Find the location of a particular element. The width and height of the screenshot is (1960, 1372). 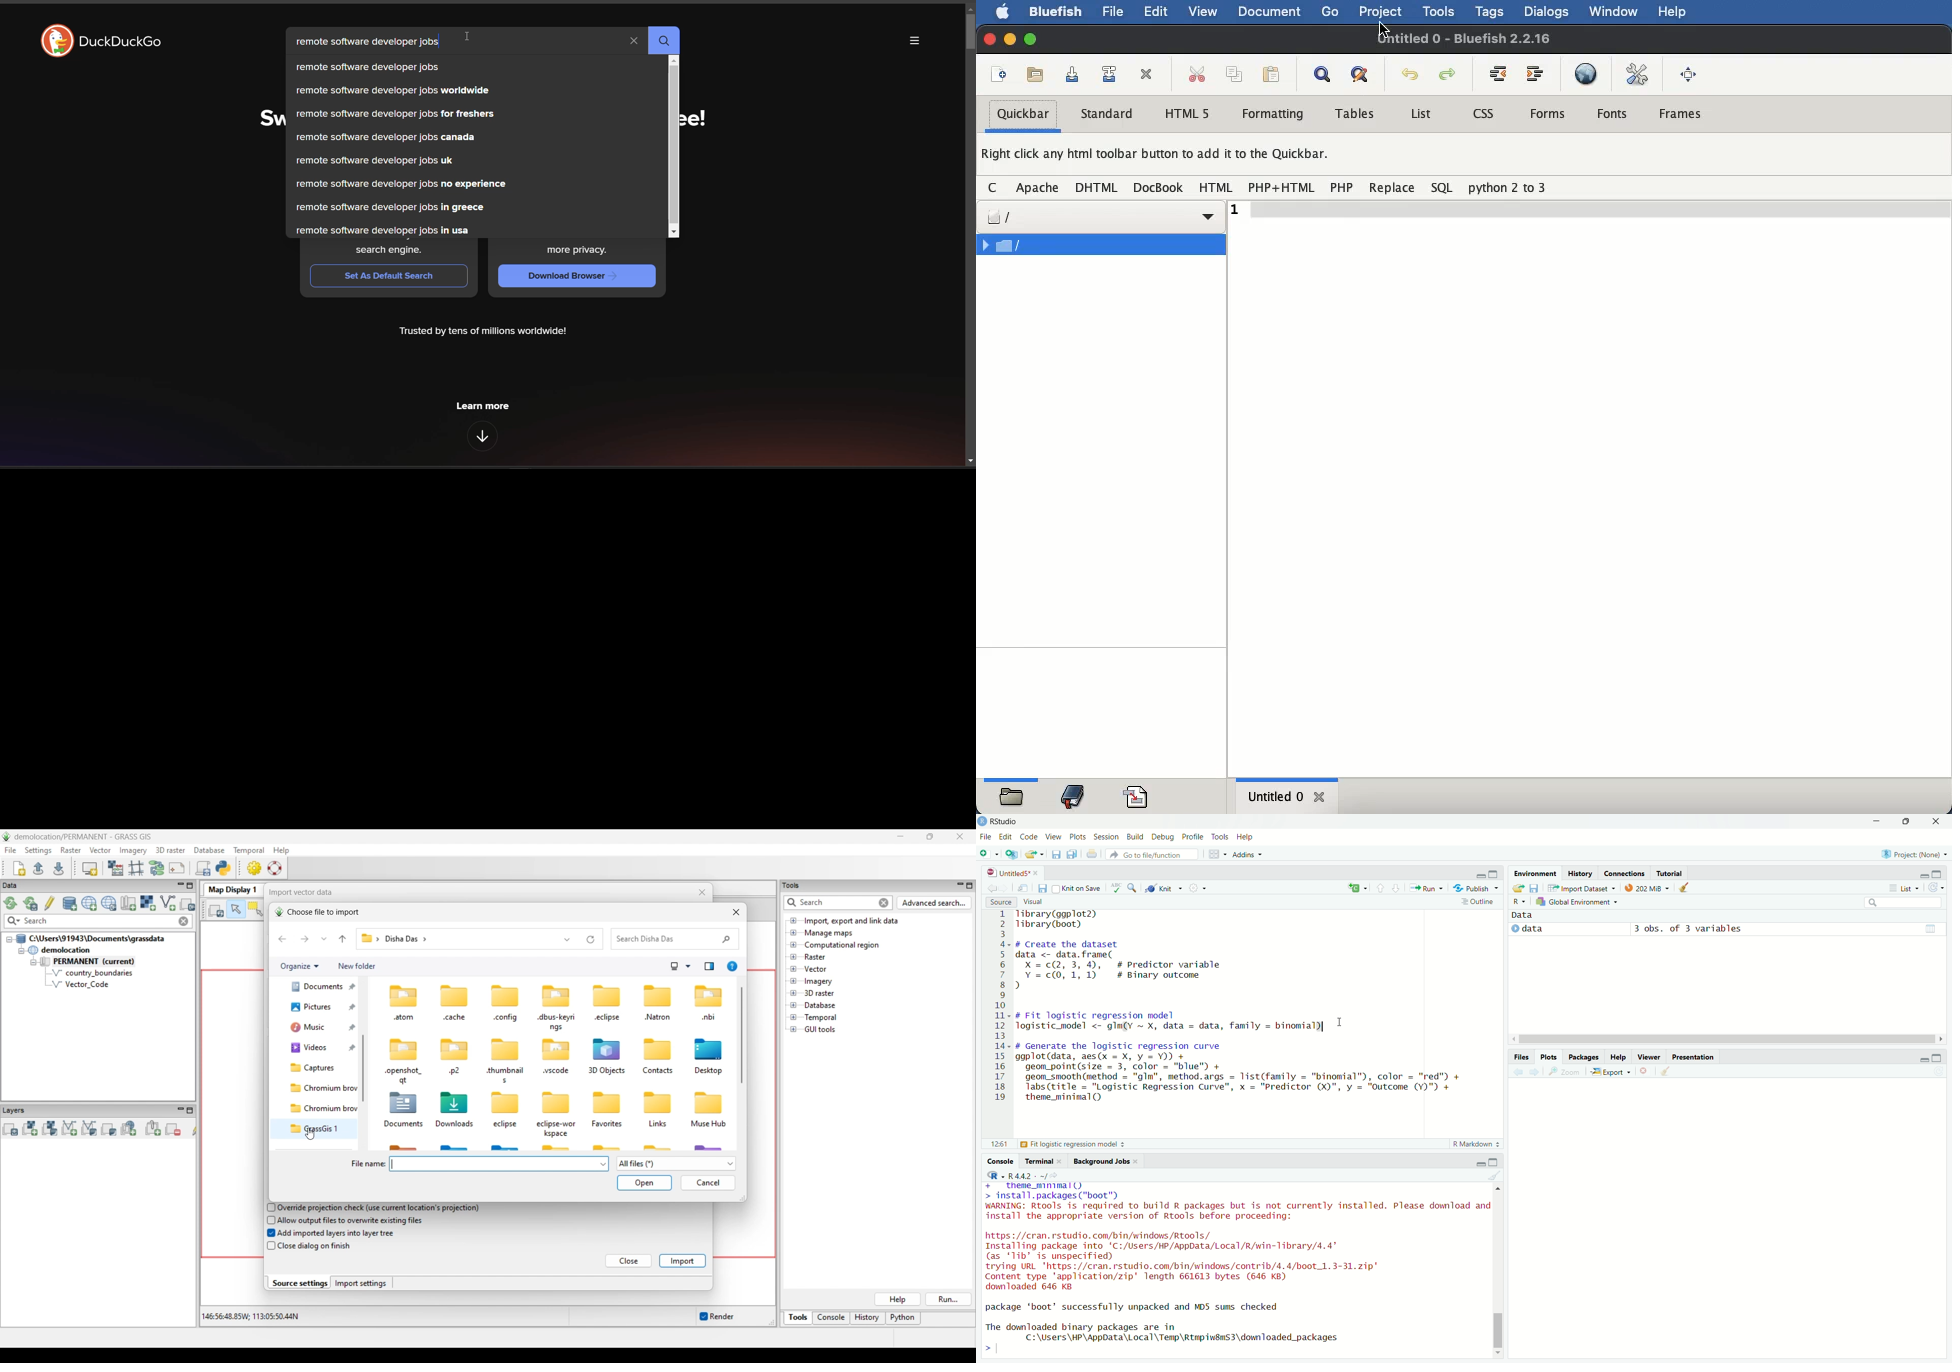

10:1 is located at coordinates (999, 1144).